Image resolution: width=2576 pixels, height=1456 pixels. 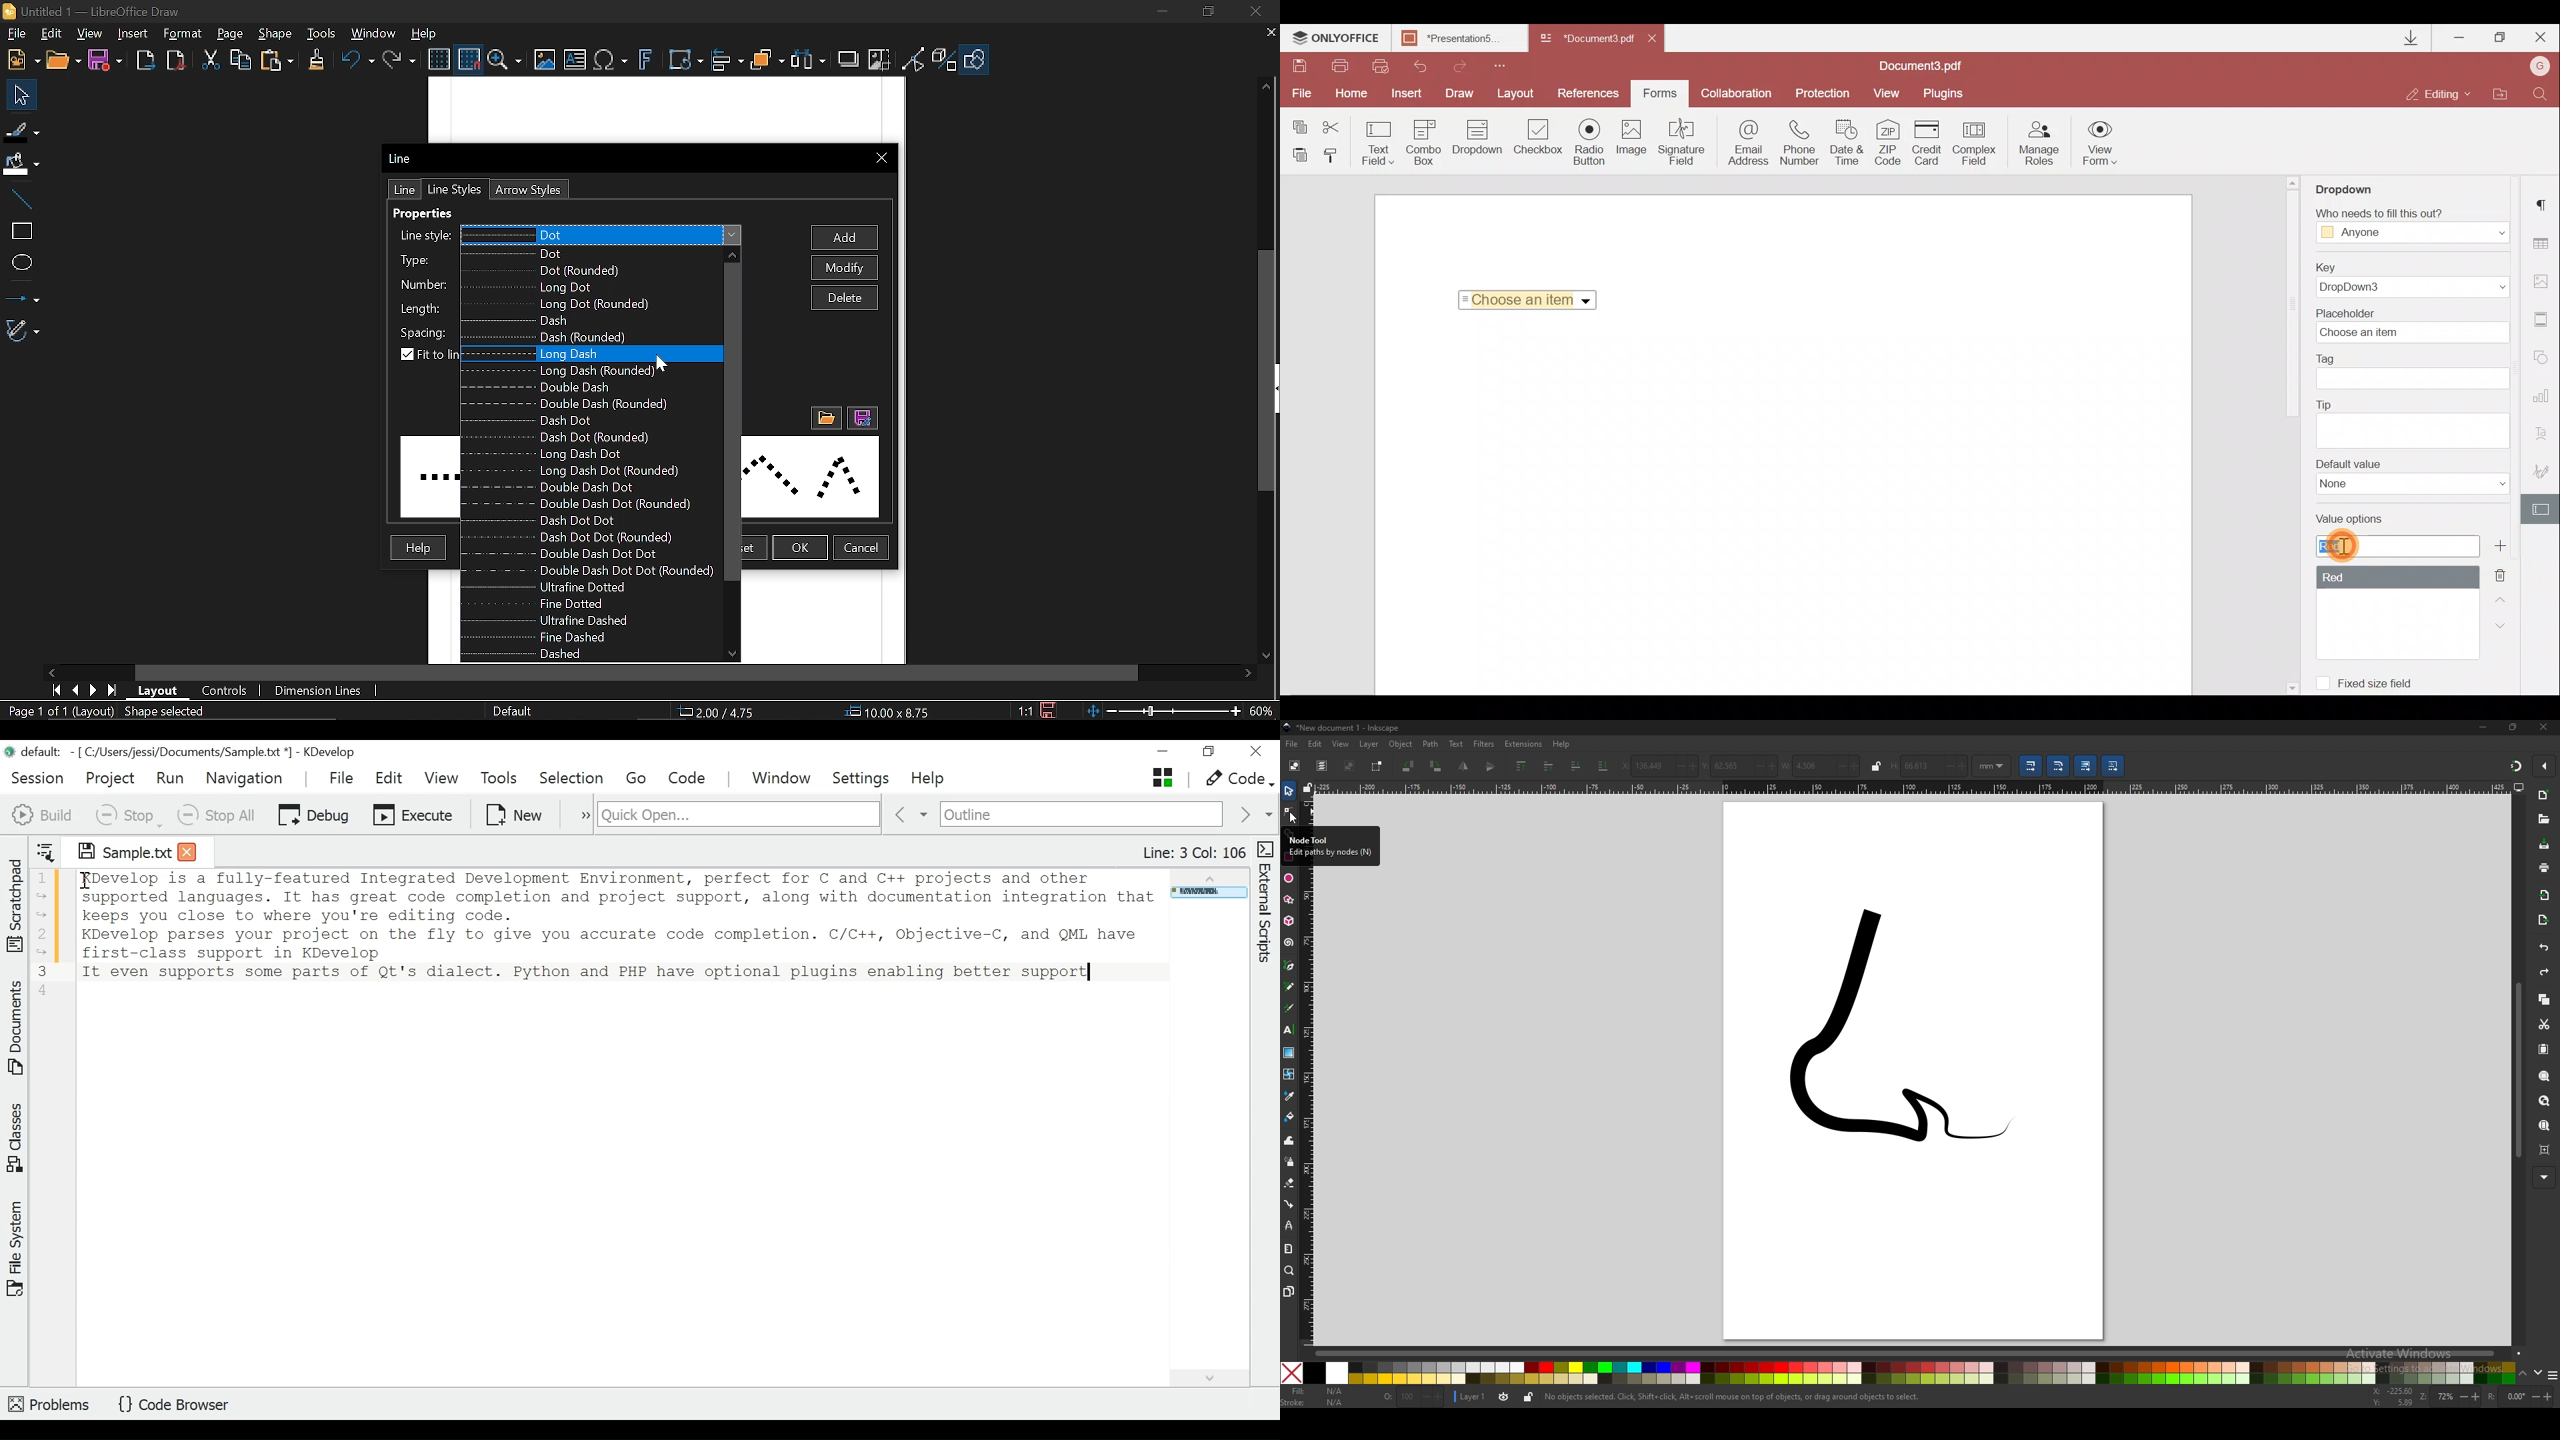 What do you see at coordinates (2544, 1125) in the screenshot?
I see `zoom page` at bounding box center [2544, 1125].